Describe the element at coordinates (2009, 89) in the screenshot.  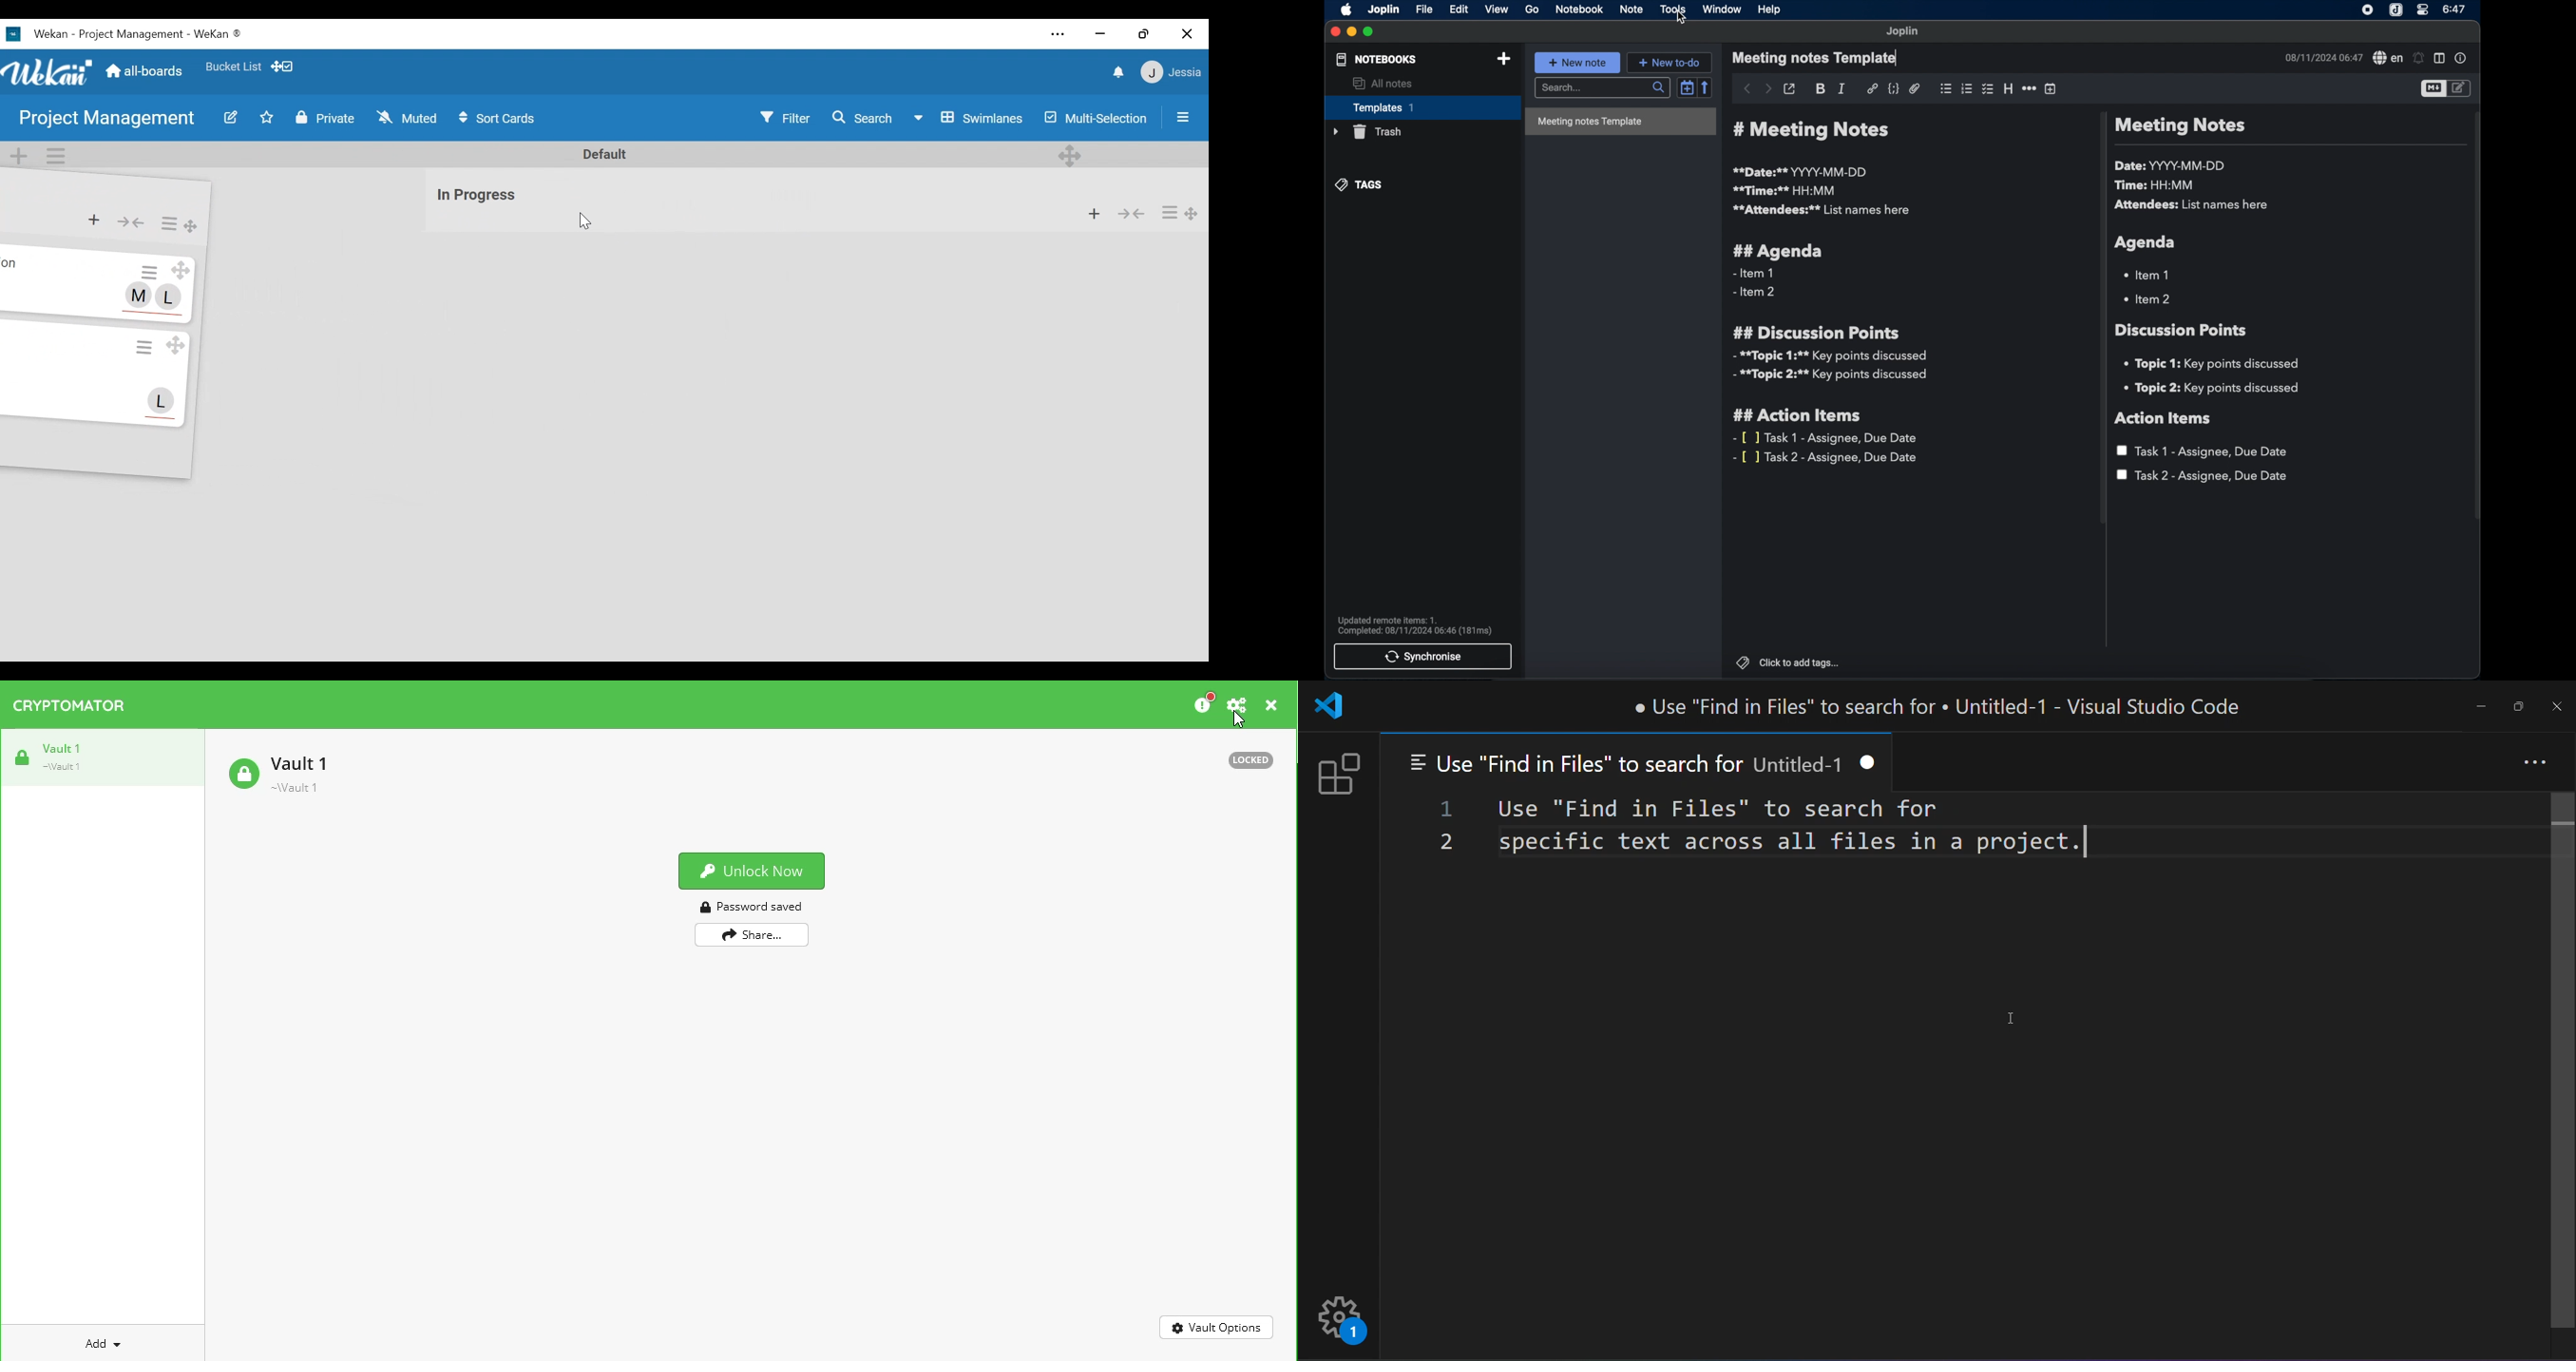
I see `heading` at that location.